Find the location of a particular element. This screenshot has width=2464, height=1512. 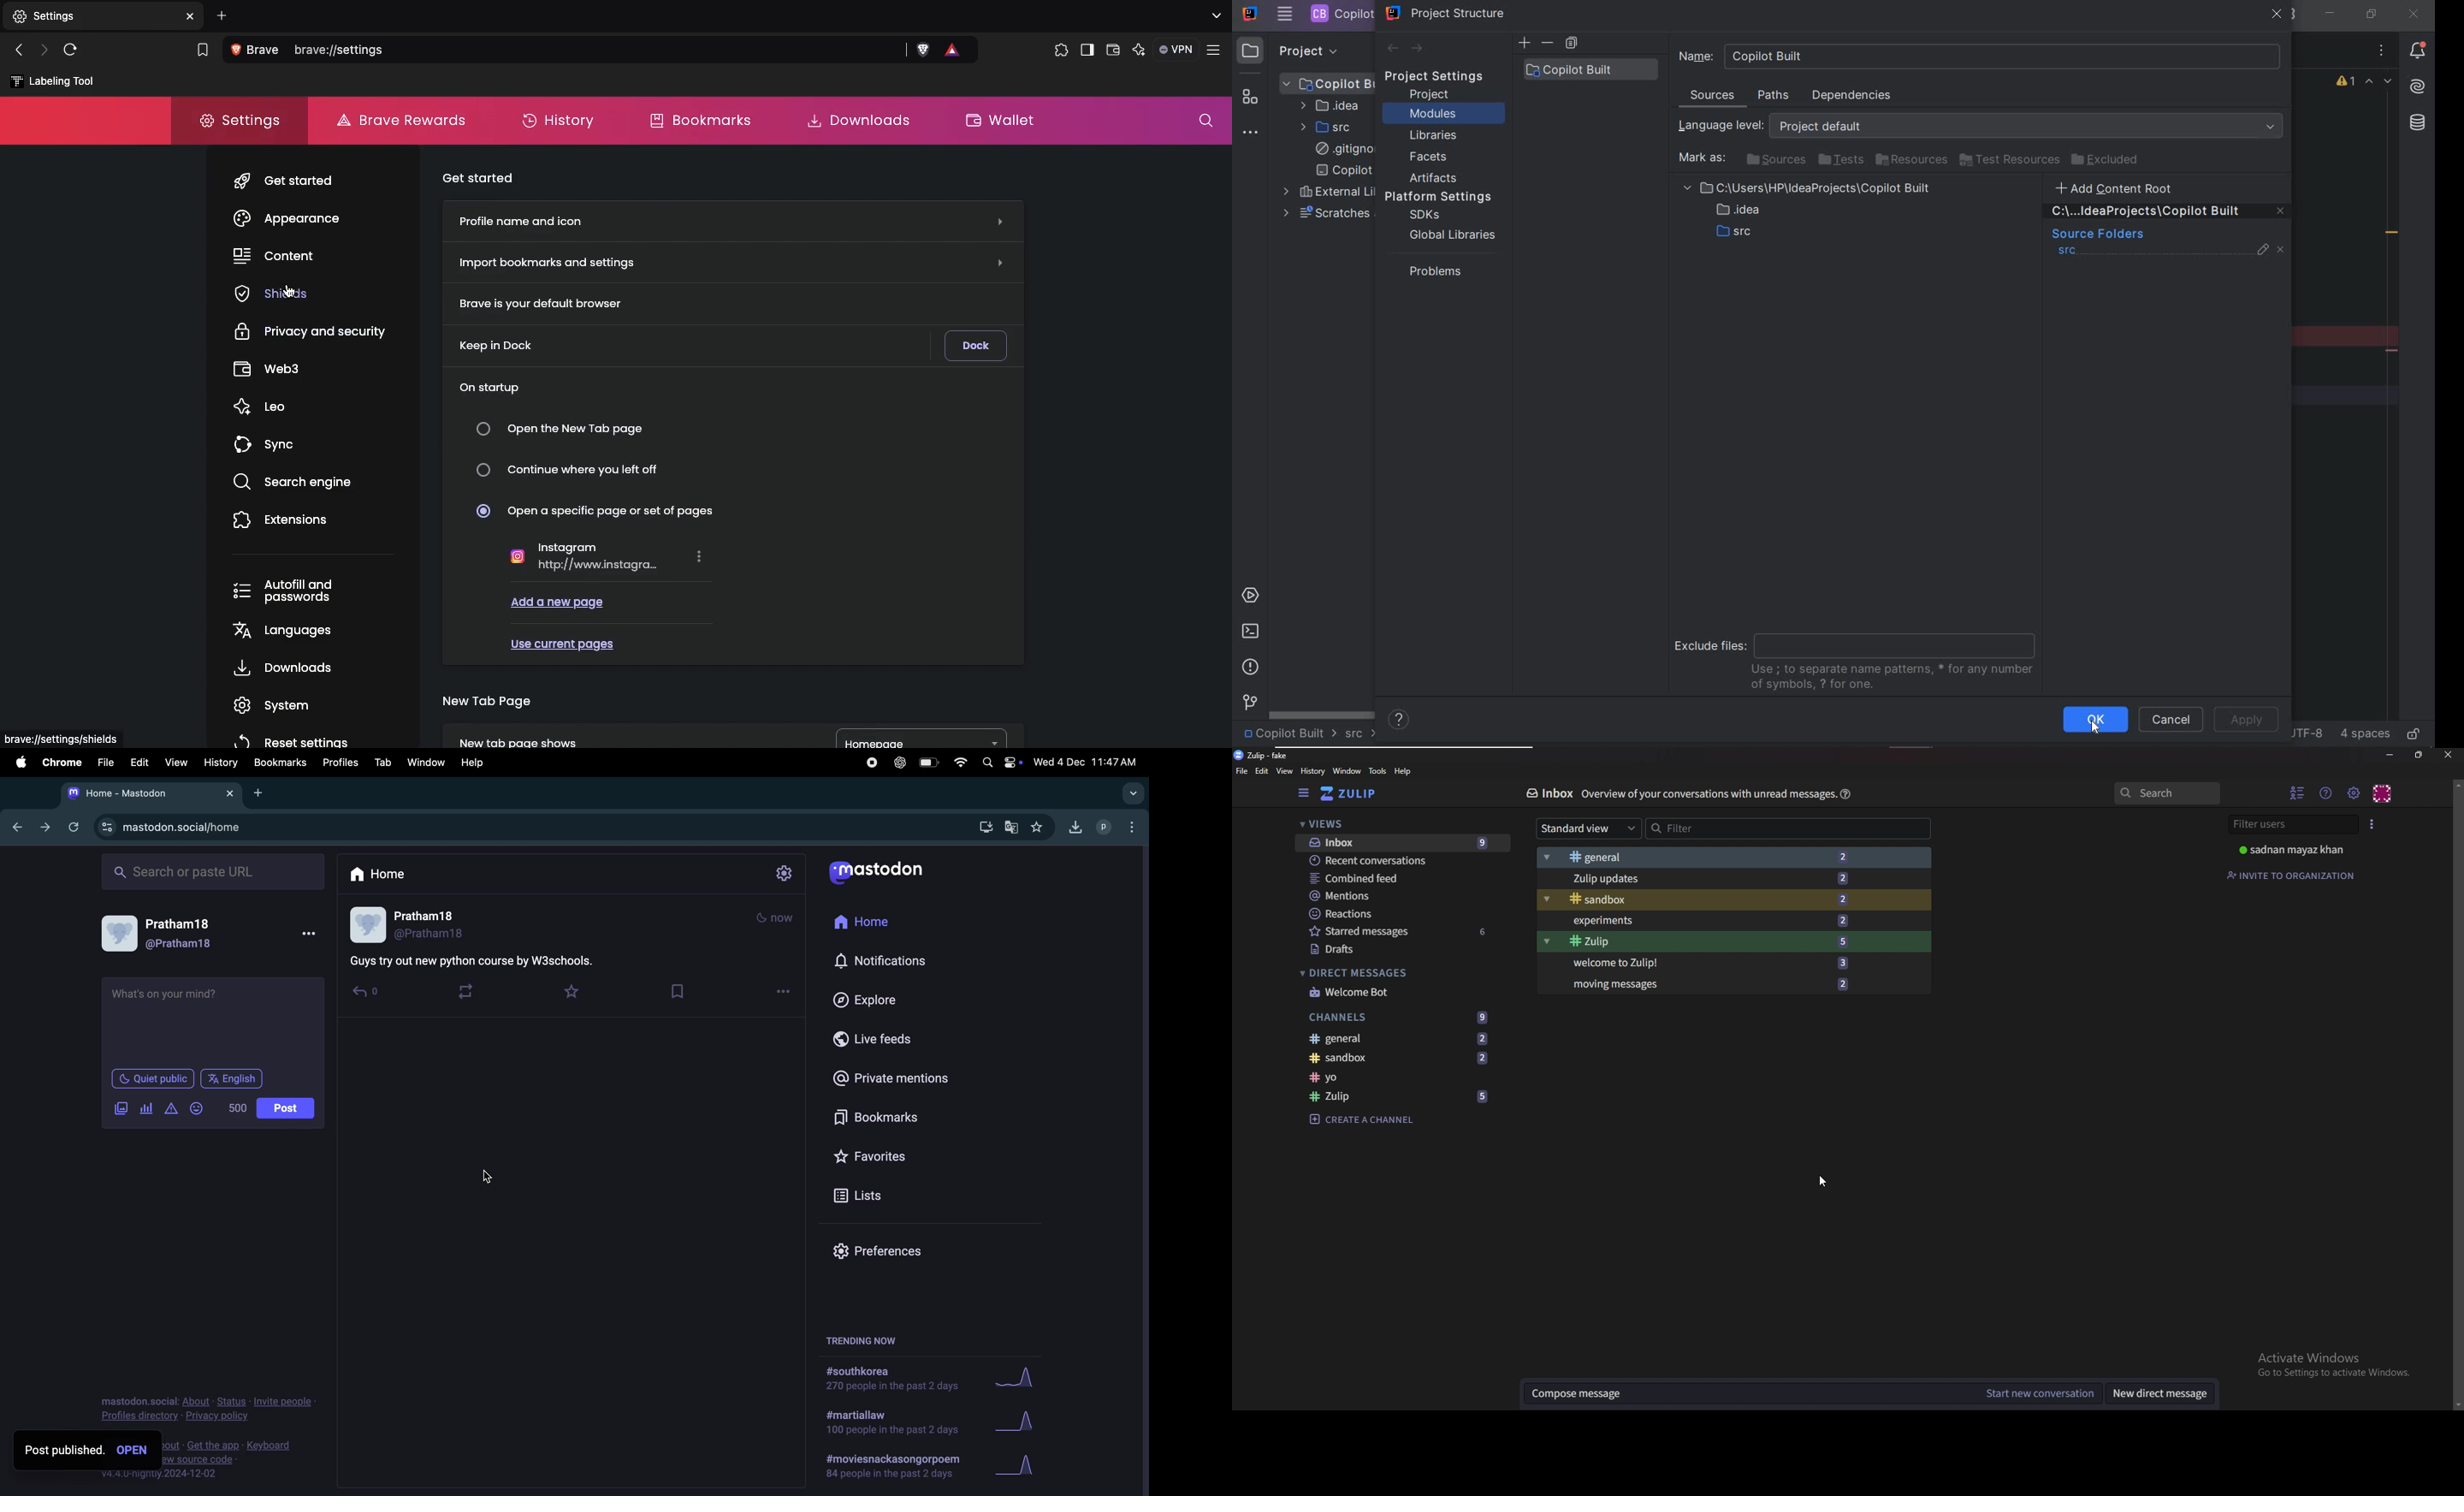

help is located at coordinates (1847, 794).